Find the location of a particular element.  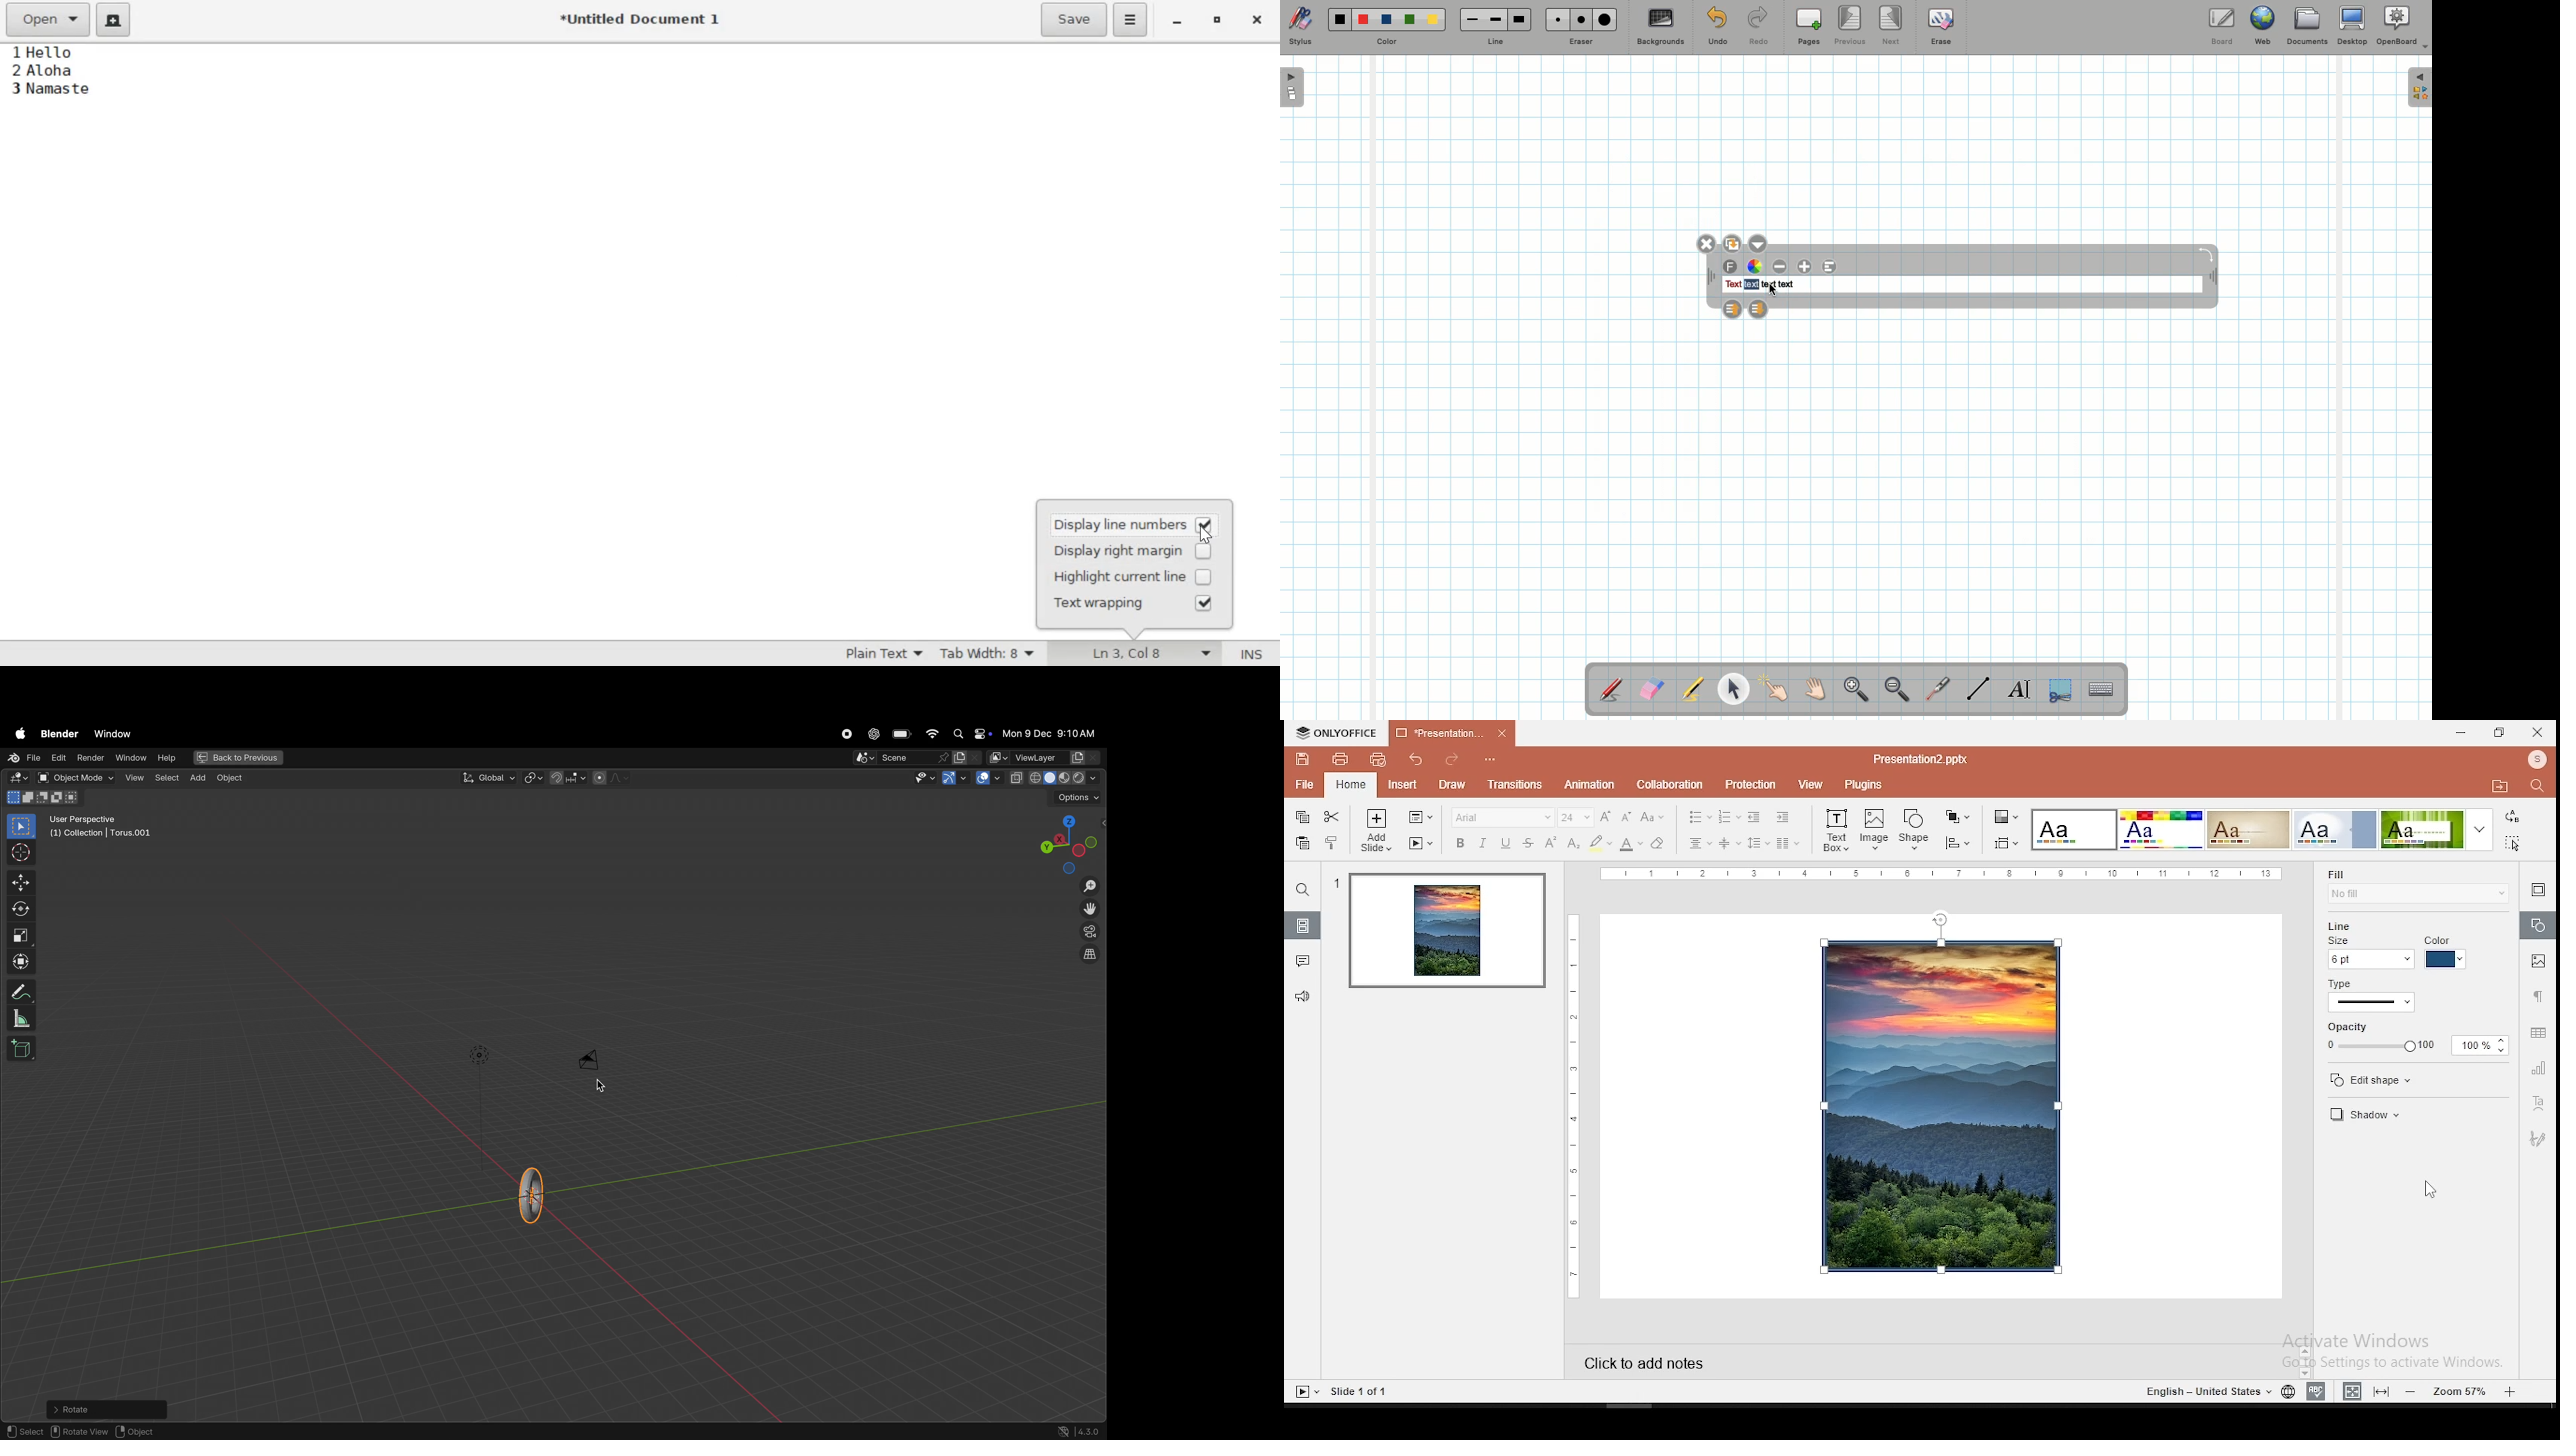

add cube is located at coordinates (24, 1049).